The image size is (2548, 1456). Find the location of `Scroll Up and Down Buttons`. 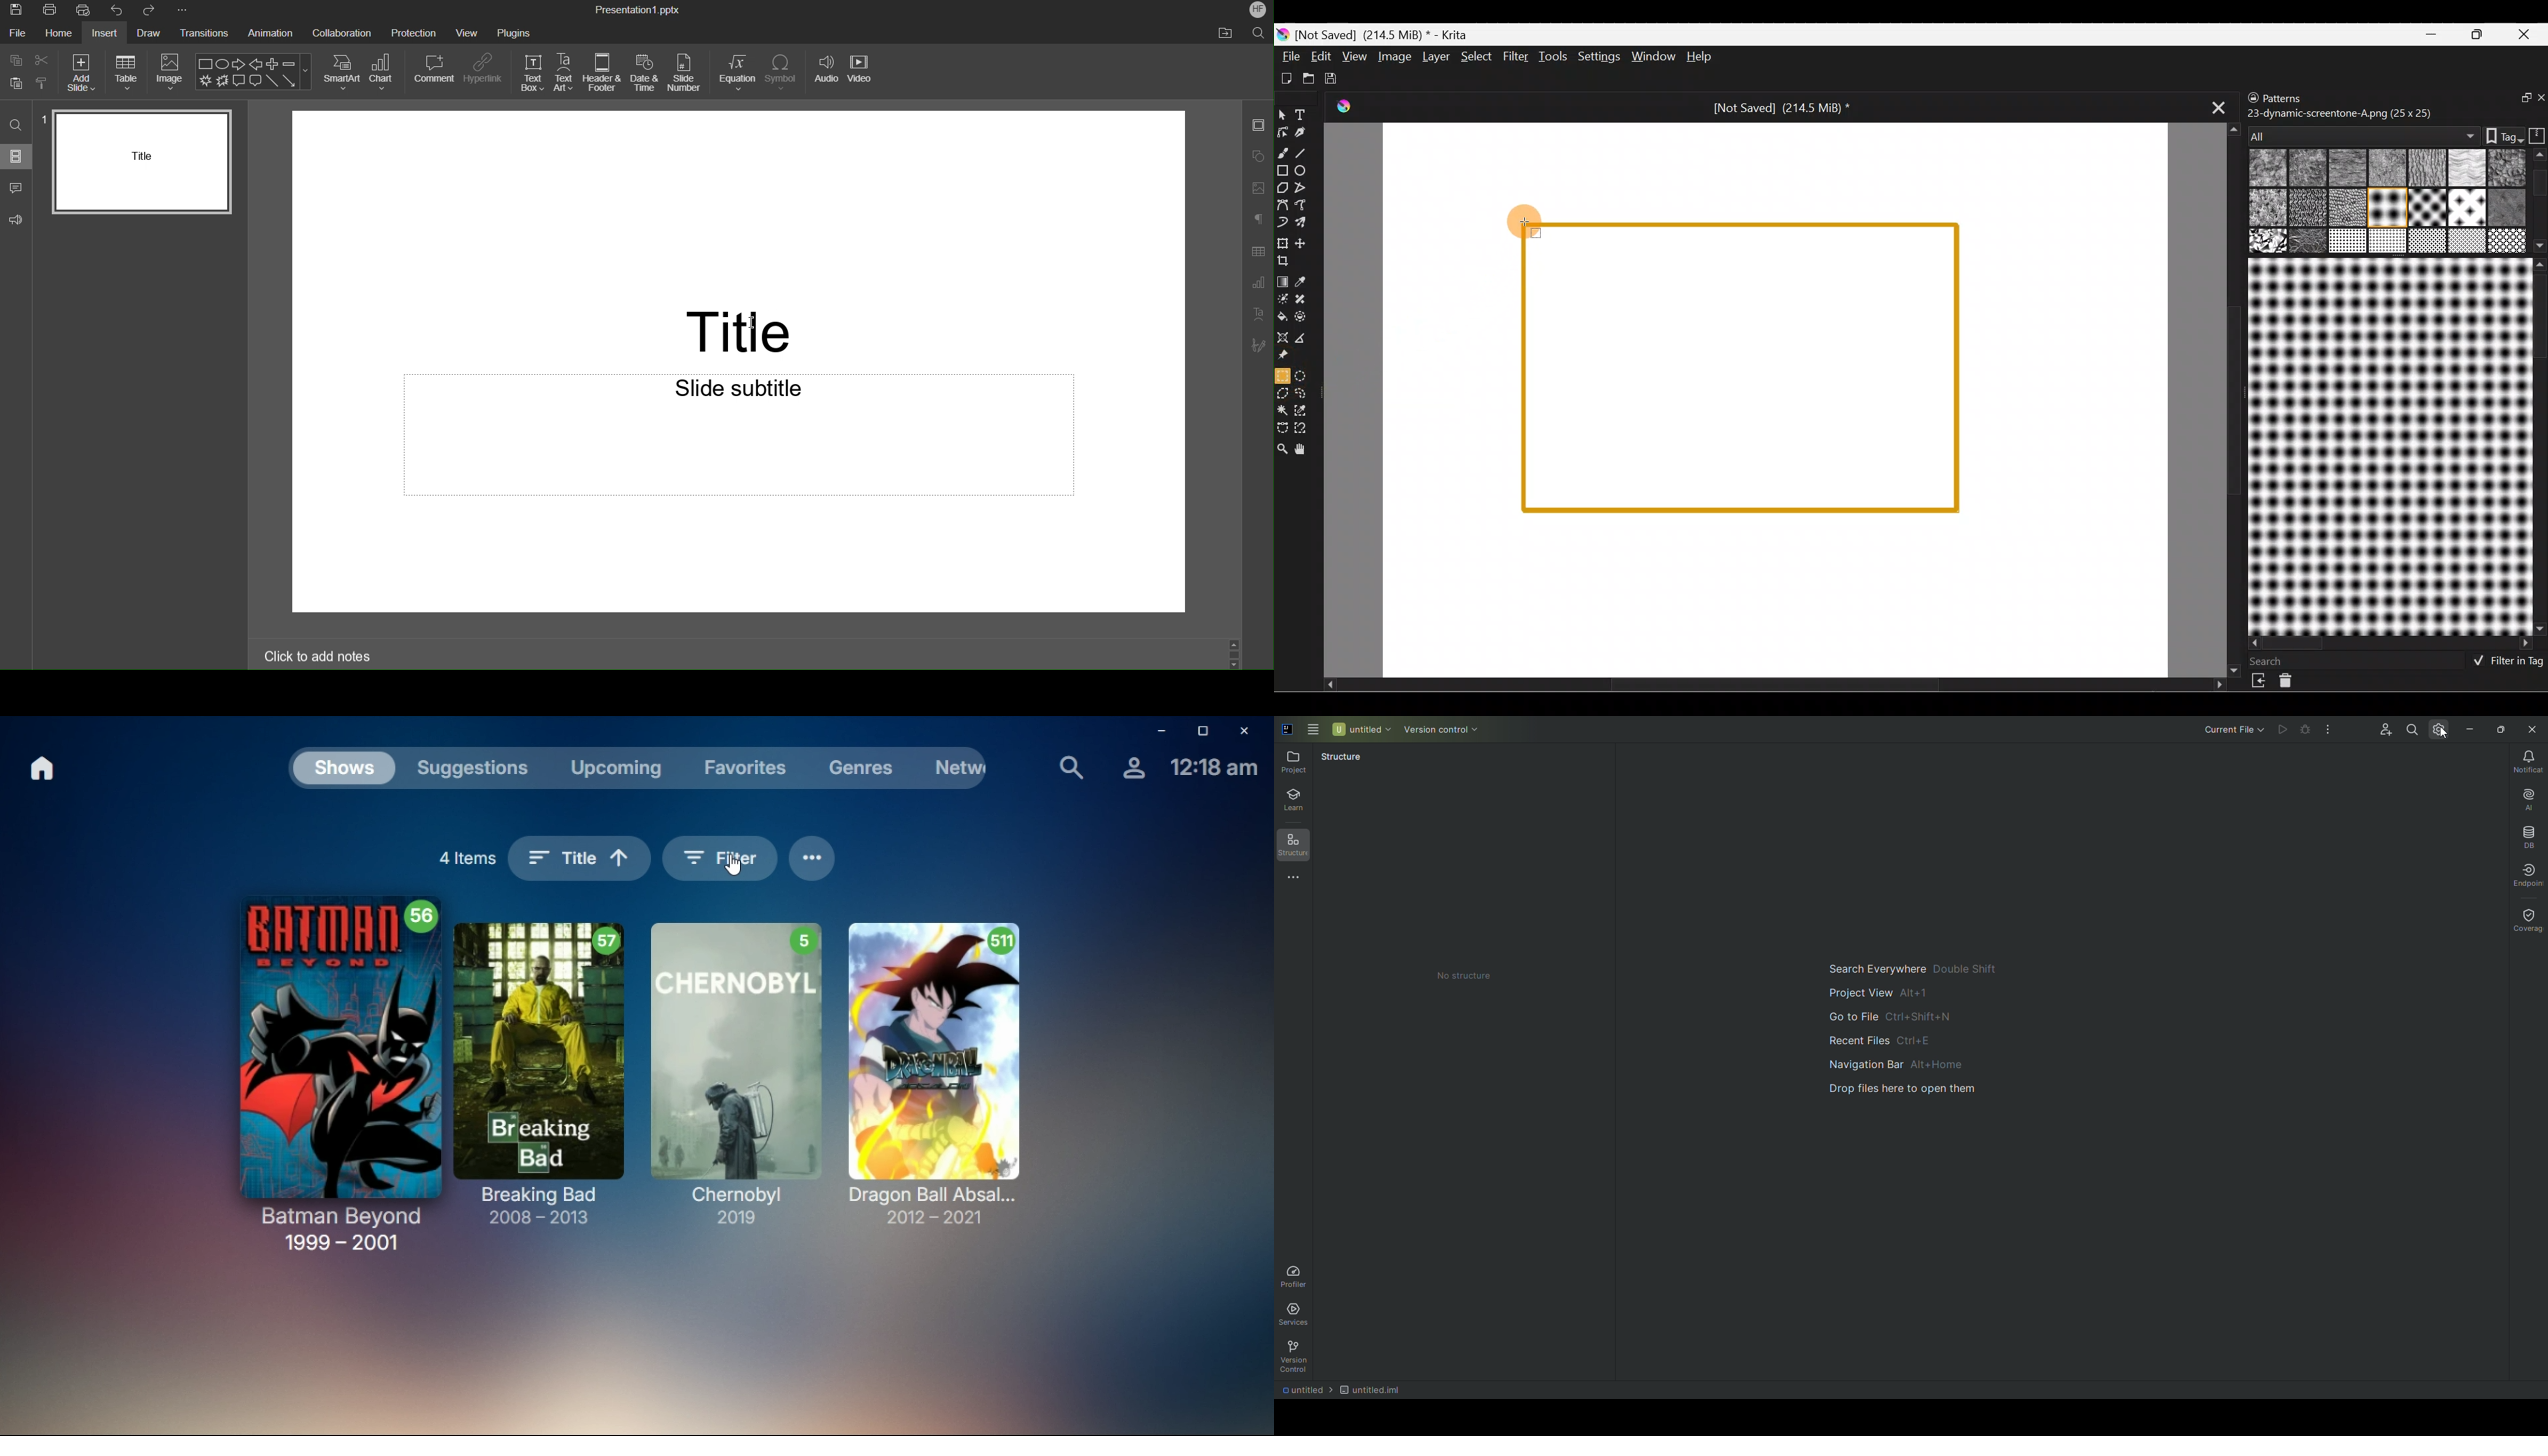

Scroll Up and Down Buttons is located at coordinates (1231, 656).